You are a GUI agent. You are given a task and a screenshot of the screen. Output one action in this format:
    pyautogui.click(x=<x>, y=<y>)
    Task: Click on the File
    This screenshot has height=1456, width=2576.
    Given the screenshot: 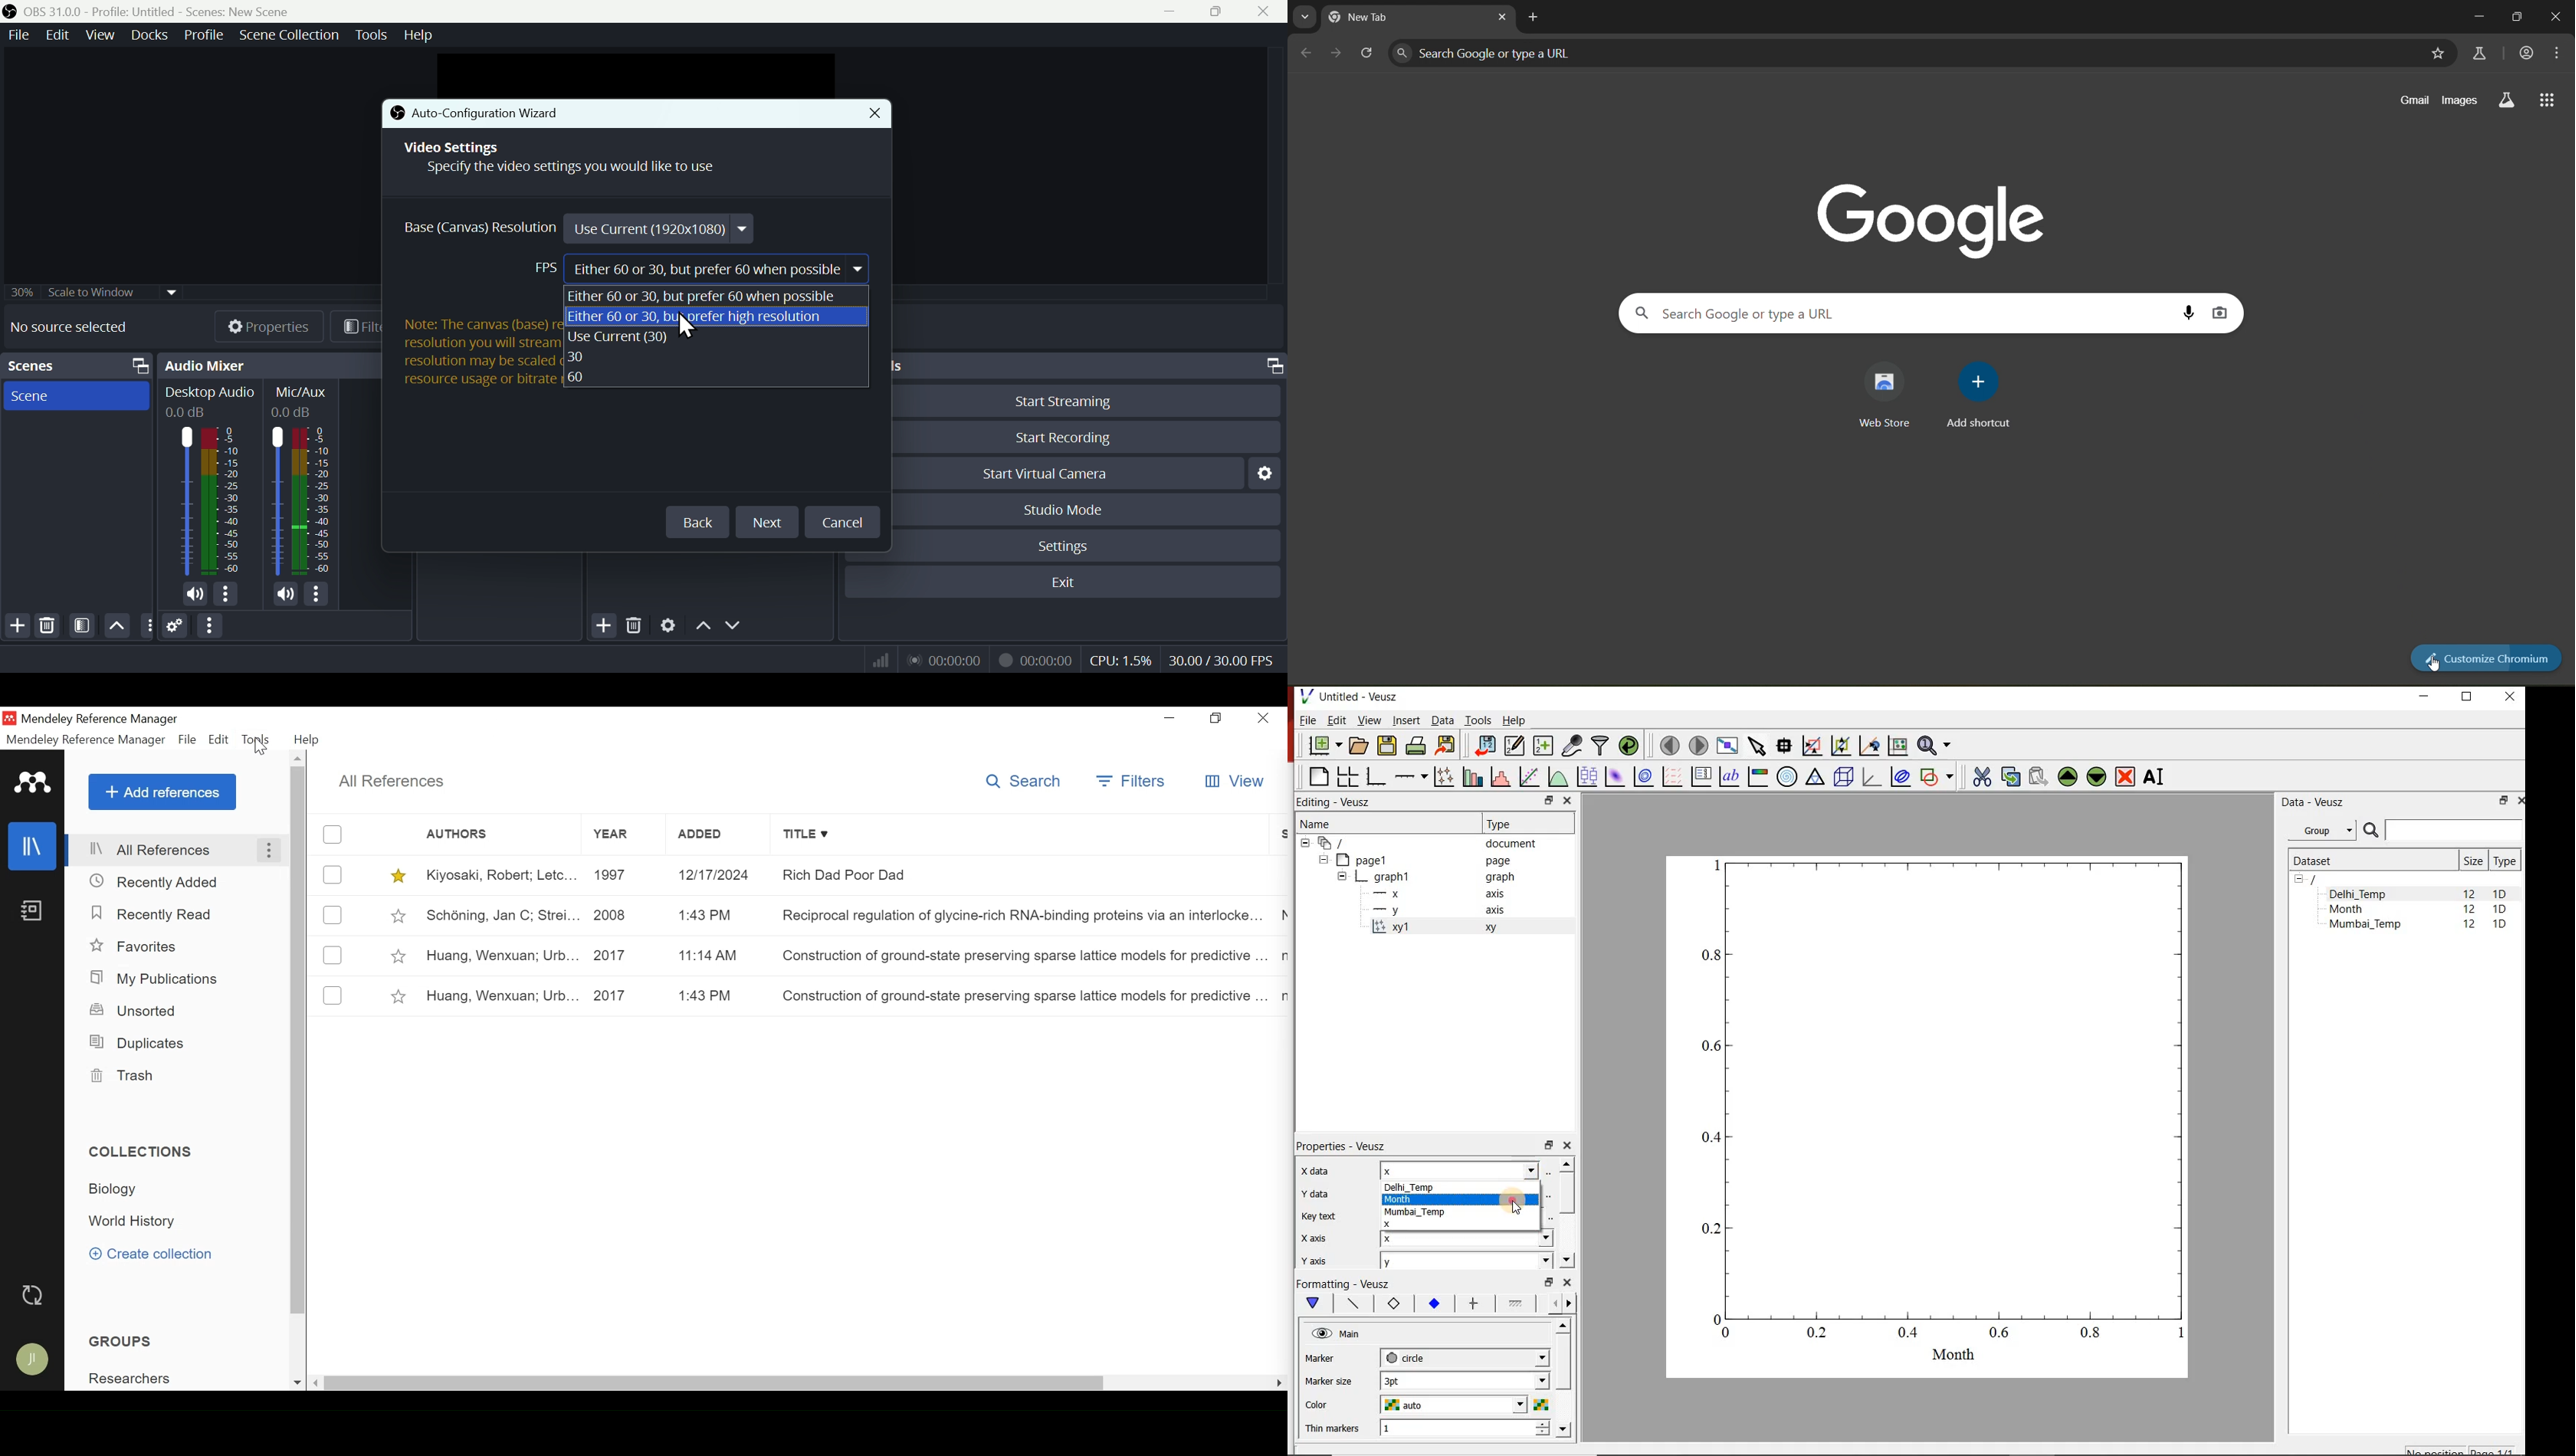 What is the action you would take?
    pyautogui.click(x=187, y=740)
    